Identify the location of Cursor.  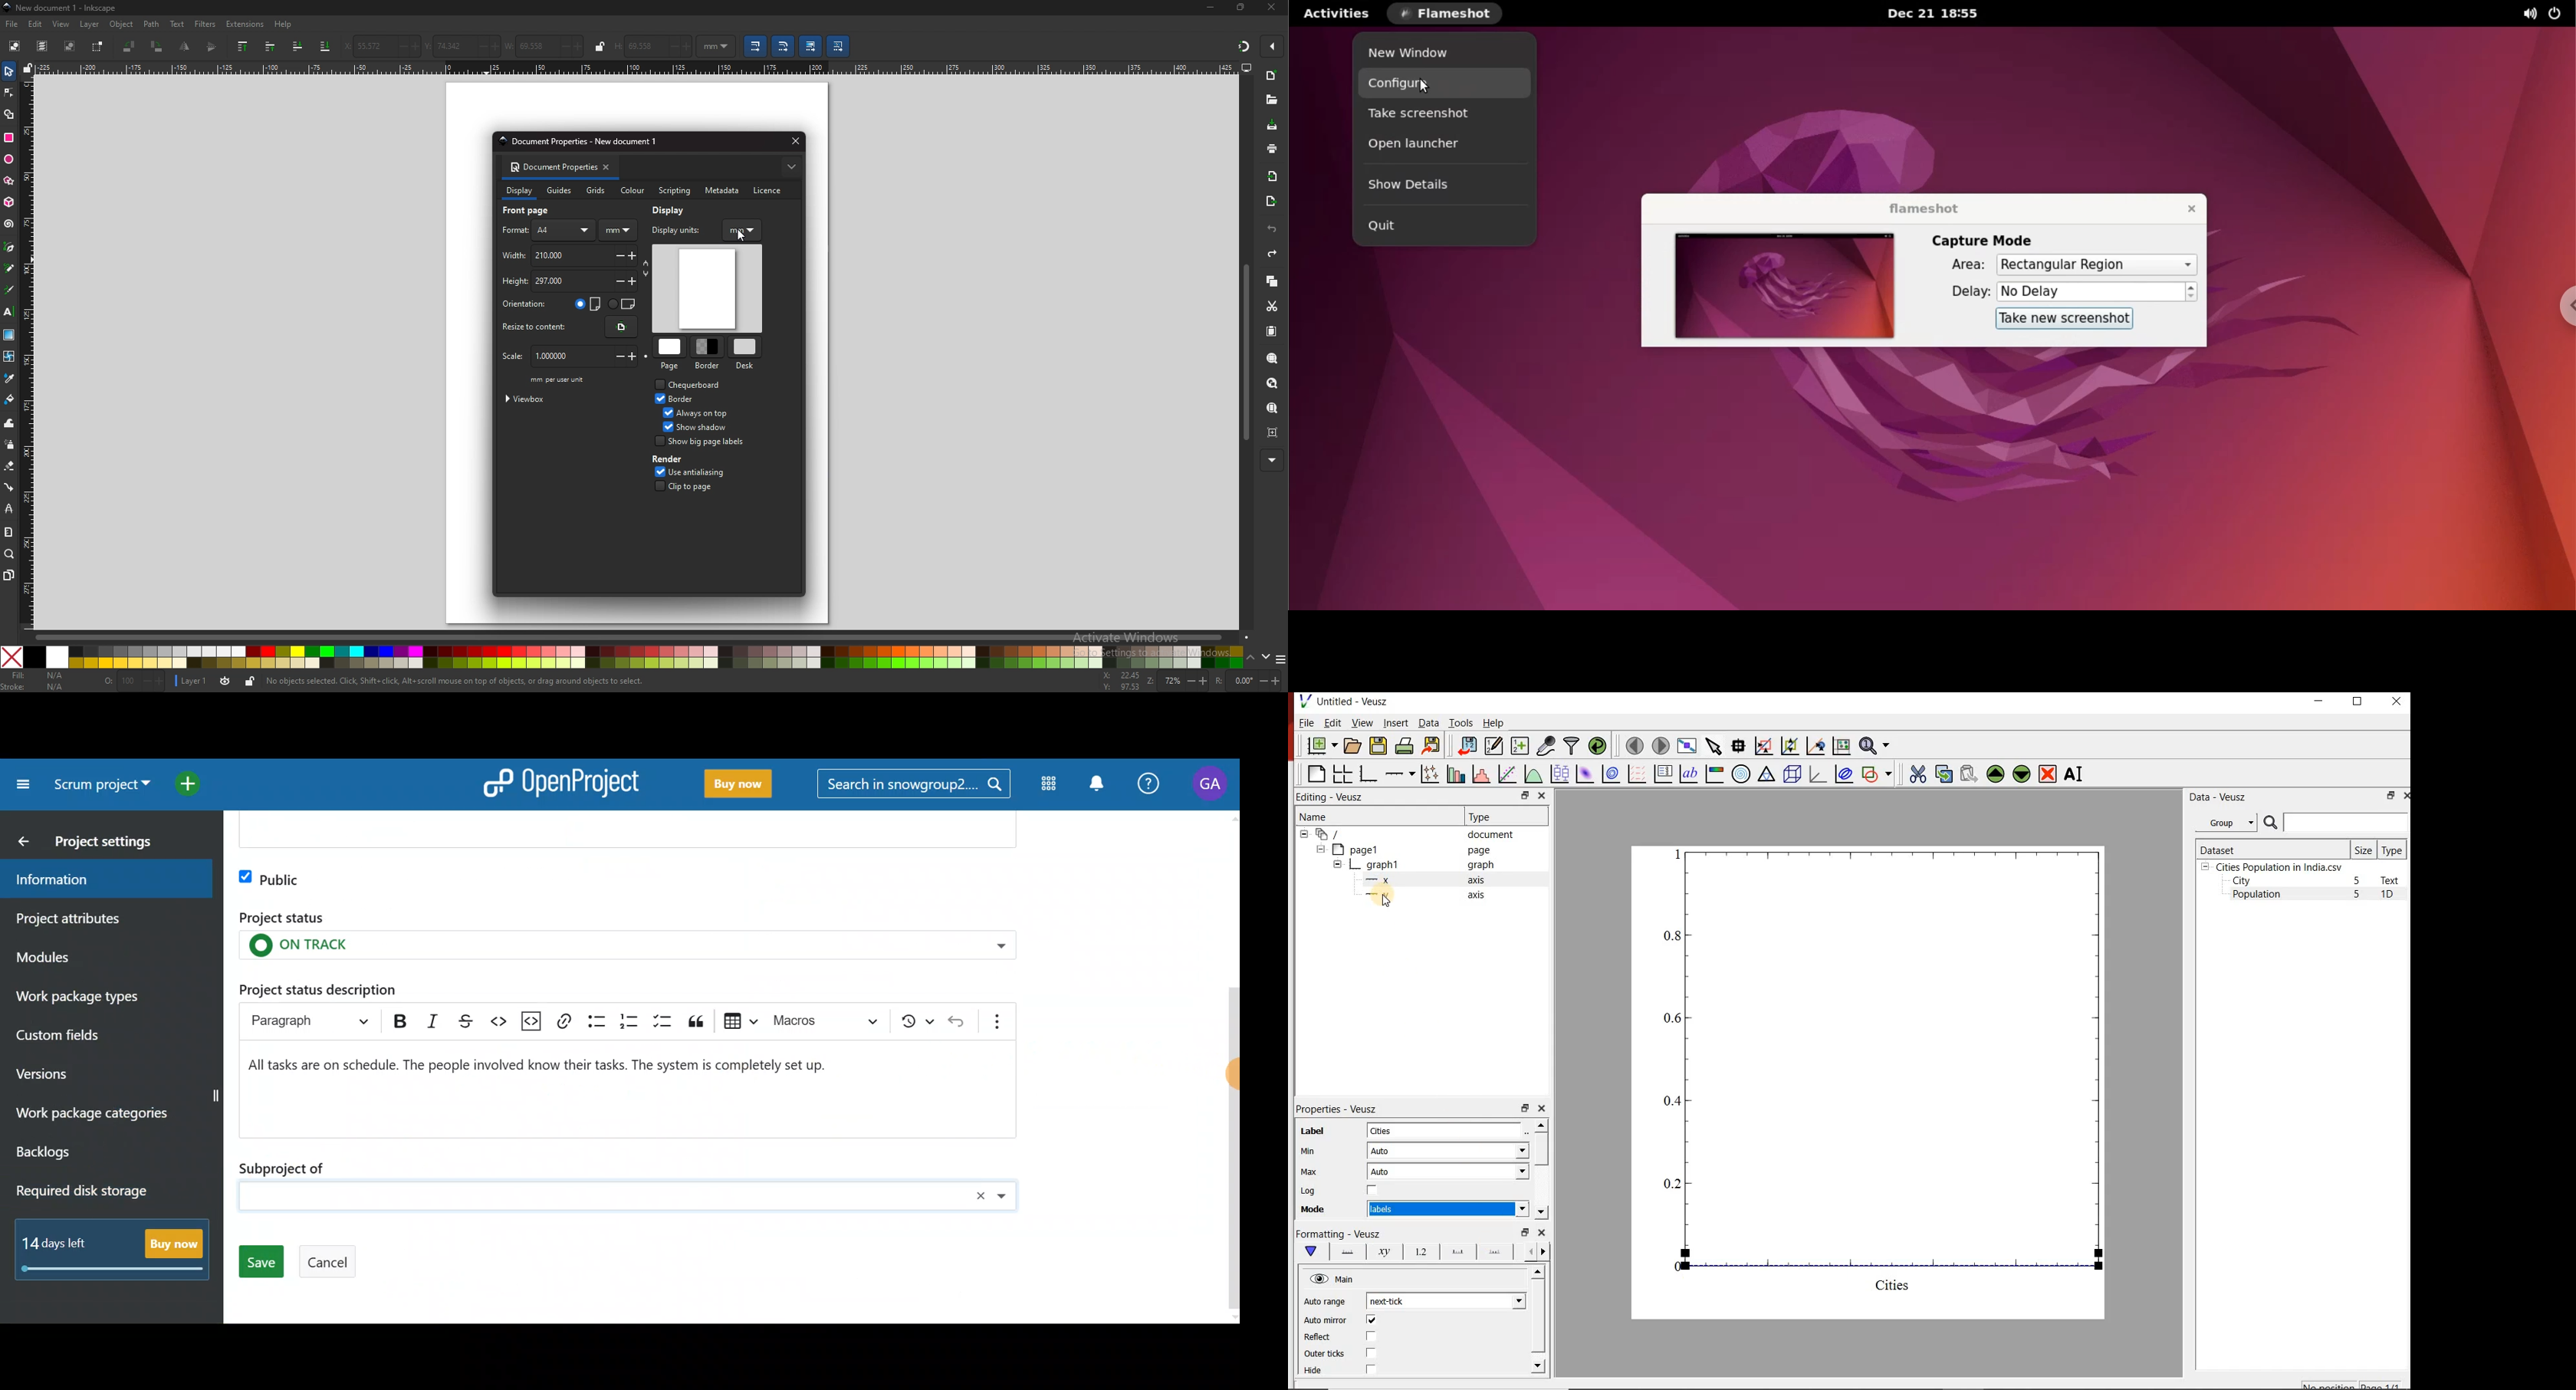
(742, 236).